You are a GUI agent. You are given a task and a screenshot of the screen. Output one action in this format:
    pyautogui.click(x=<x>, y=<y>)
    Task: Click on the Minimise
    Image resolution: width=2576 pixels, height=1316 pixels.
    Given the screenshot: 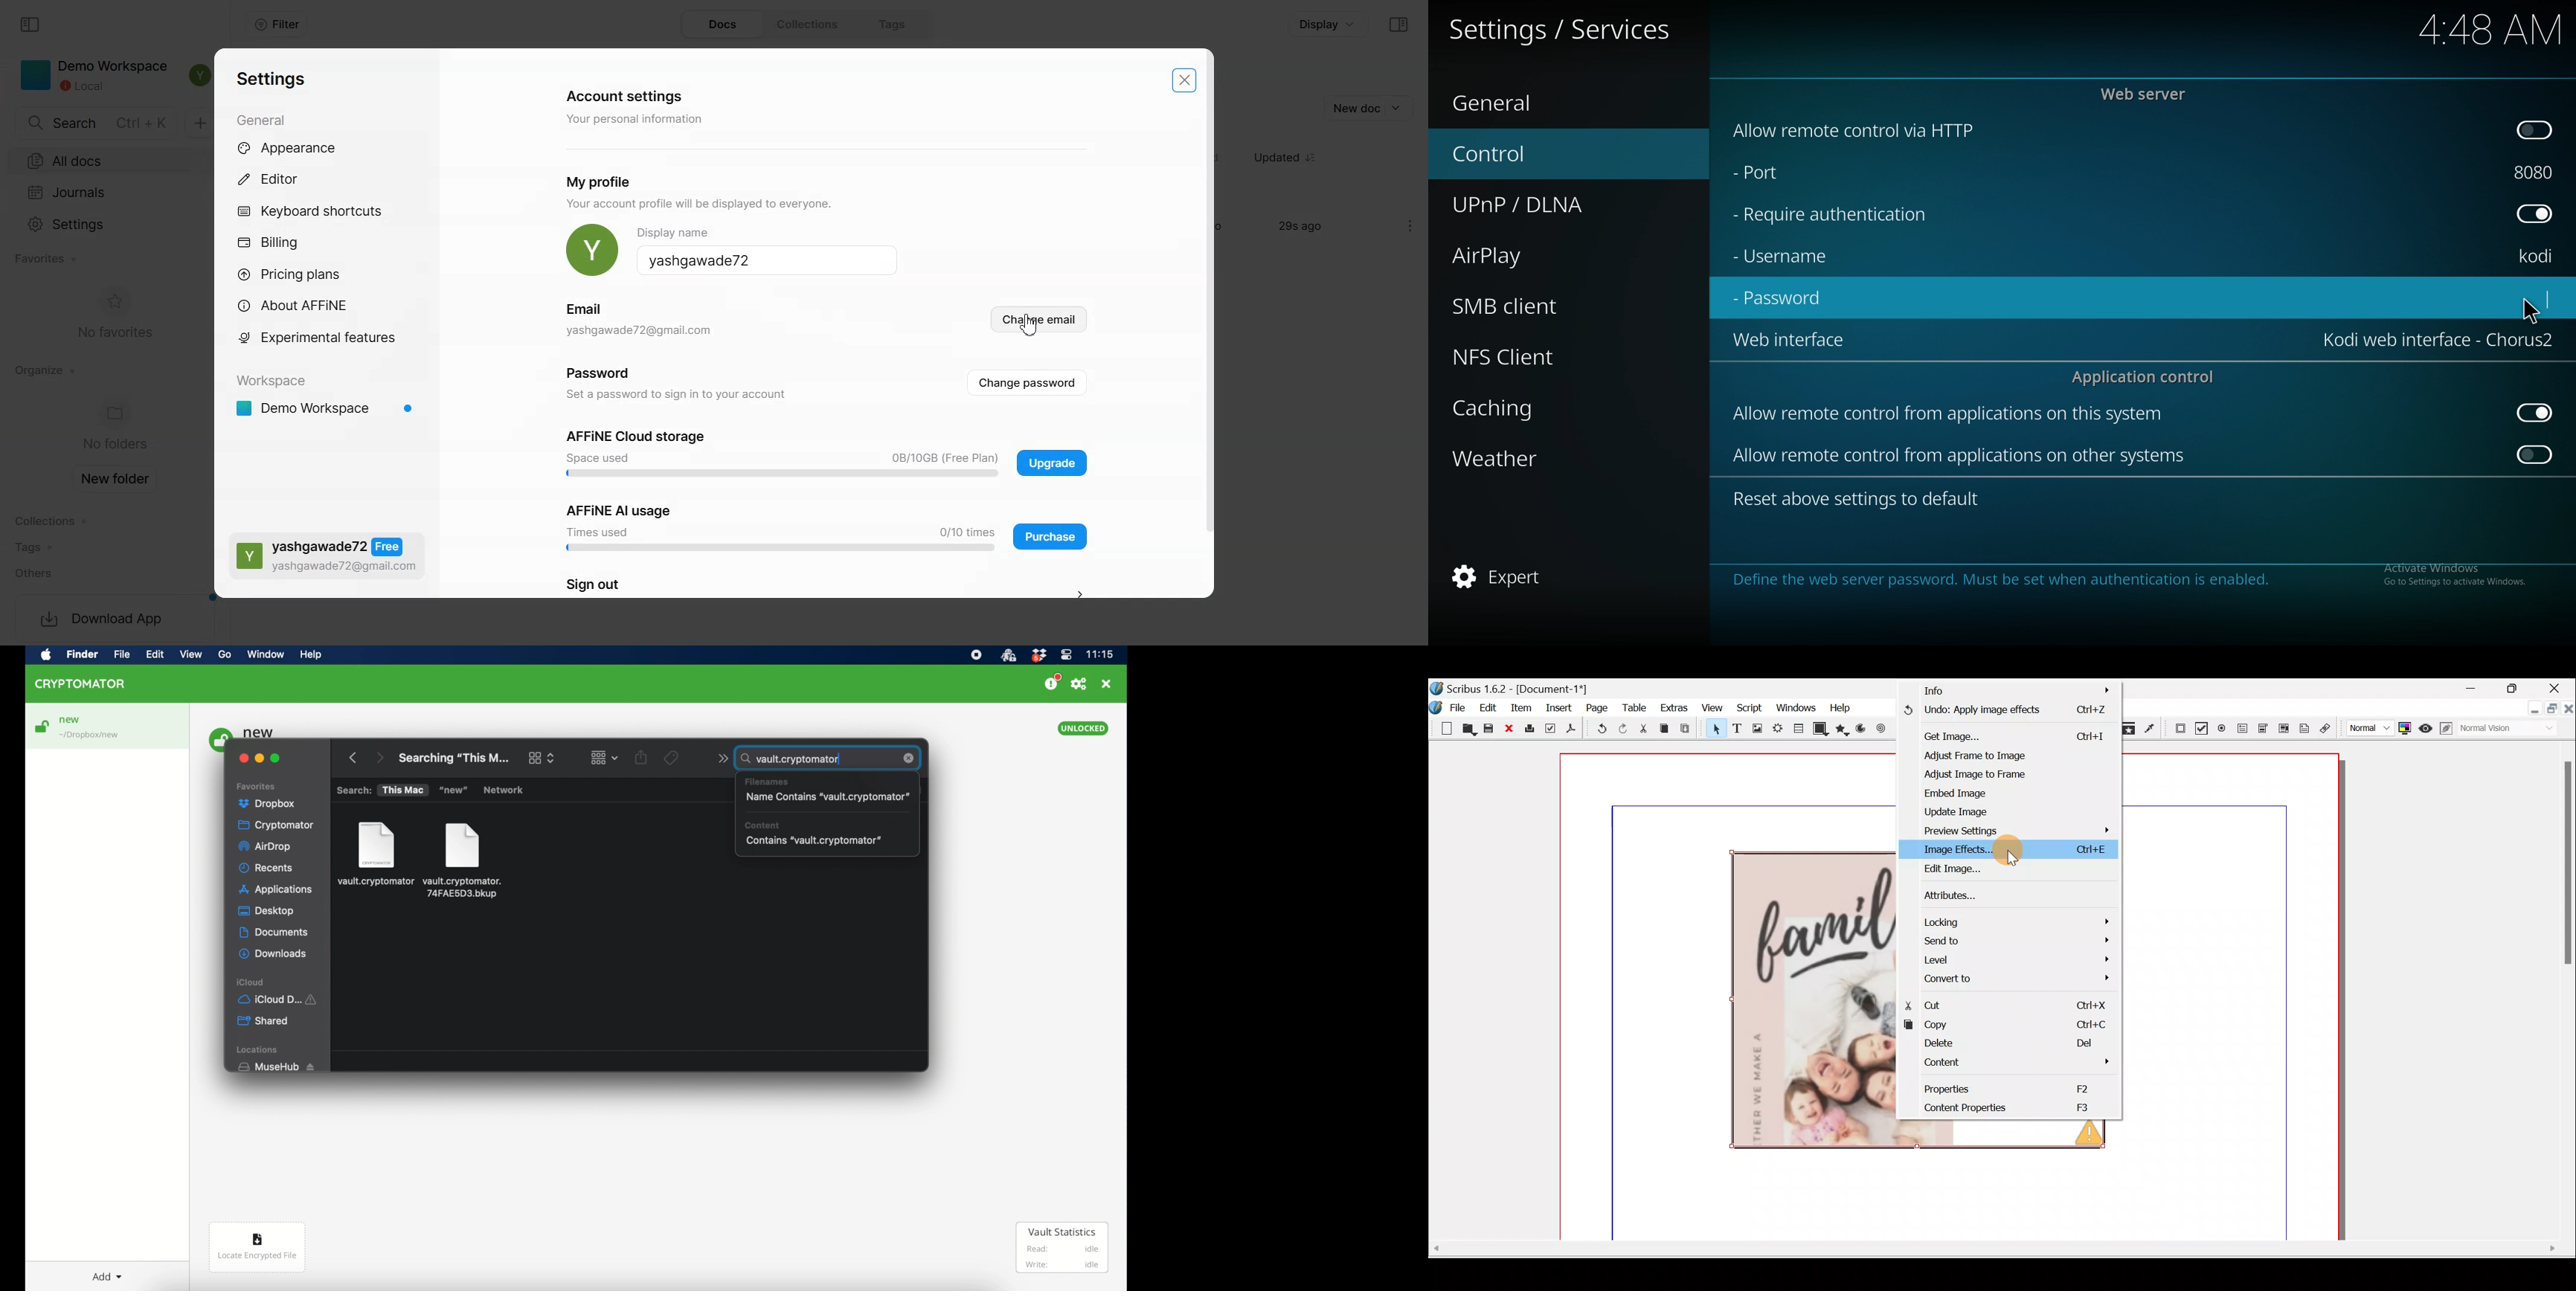 What is the action you would take?
    pyautogui.click(x=2531, y=709)
    